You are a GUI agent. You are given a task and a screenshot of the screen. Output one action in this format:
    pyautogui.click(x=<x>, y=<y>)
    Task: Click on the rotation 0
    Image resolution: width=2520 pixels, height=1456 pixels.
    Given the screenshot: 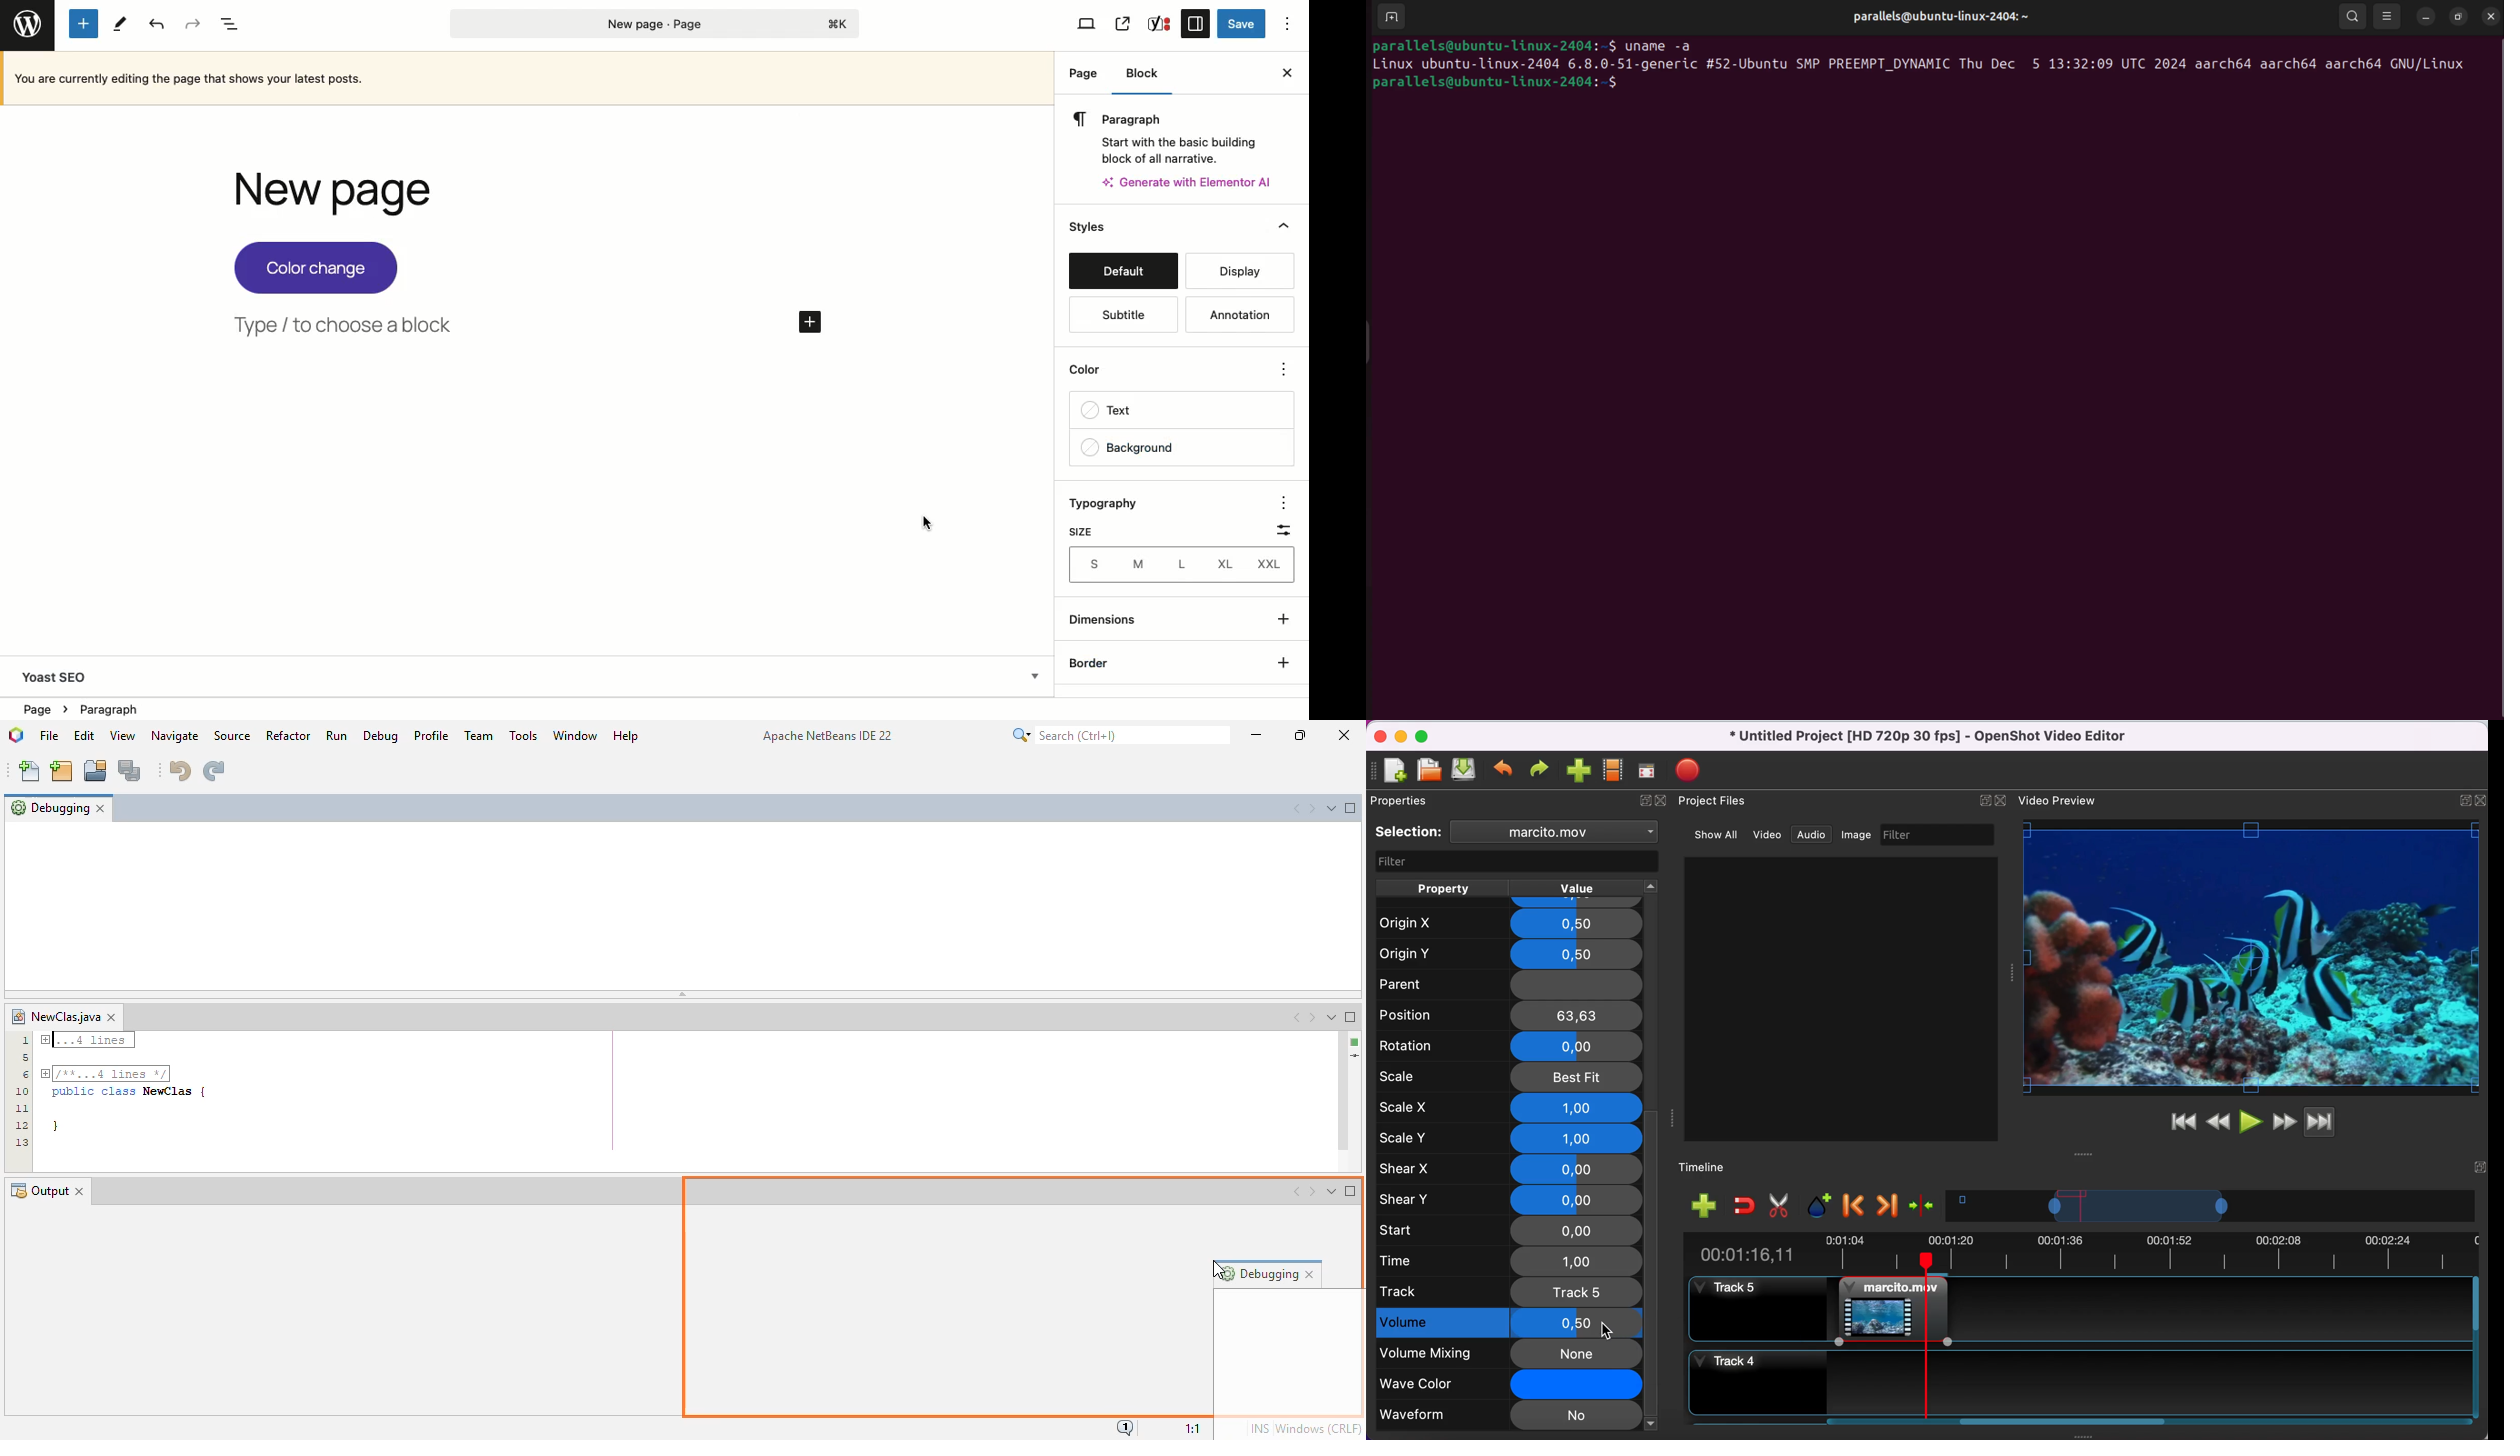 What is the action you would take?
    pyautogui.click(x=1505, y=1046)
    